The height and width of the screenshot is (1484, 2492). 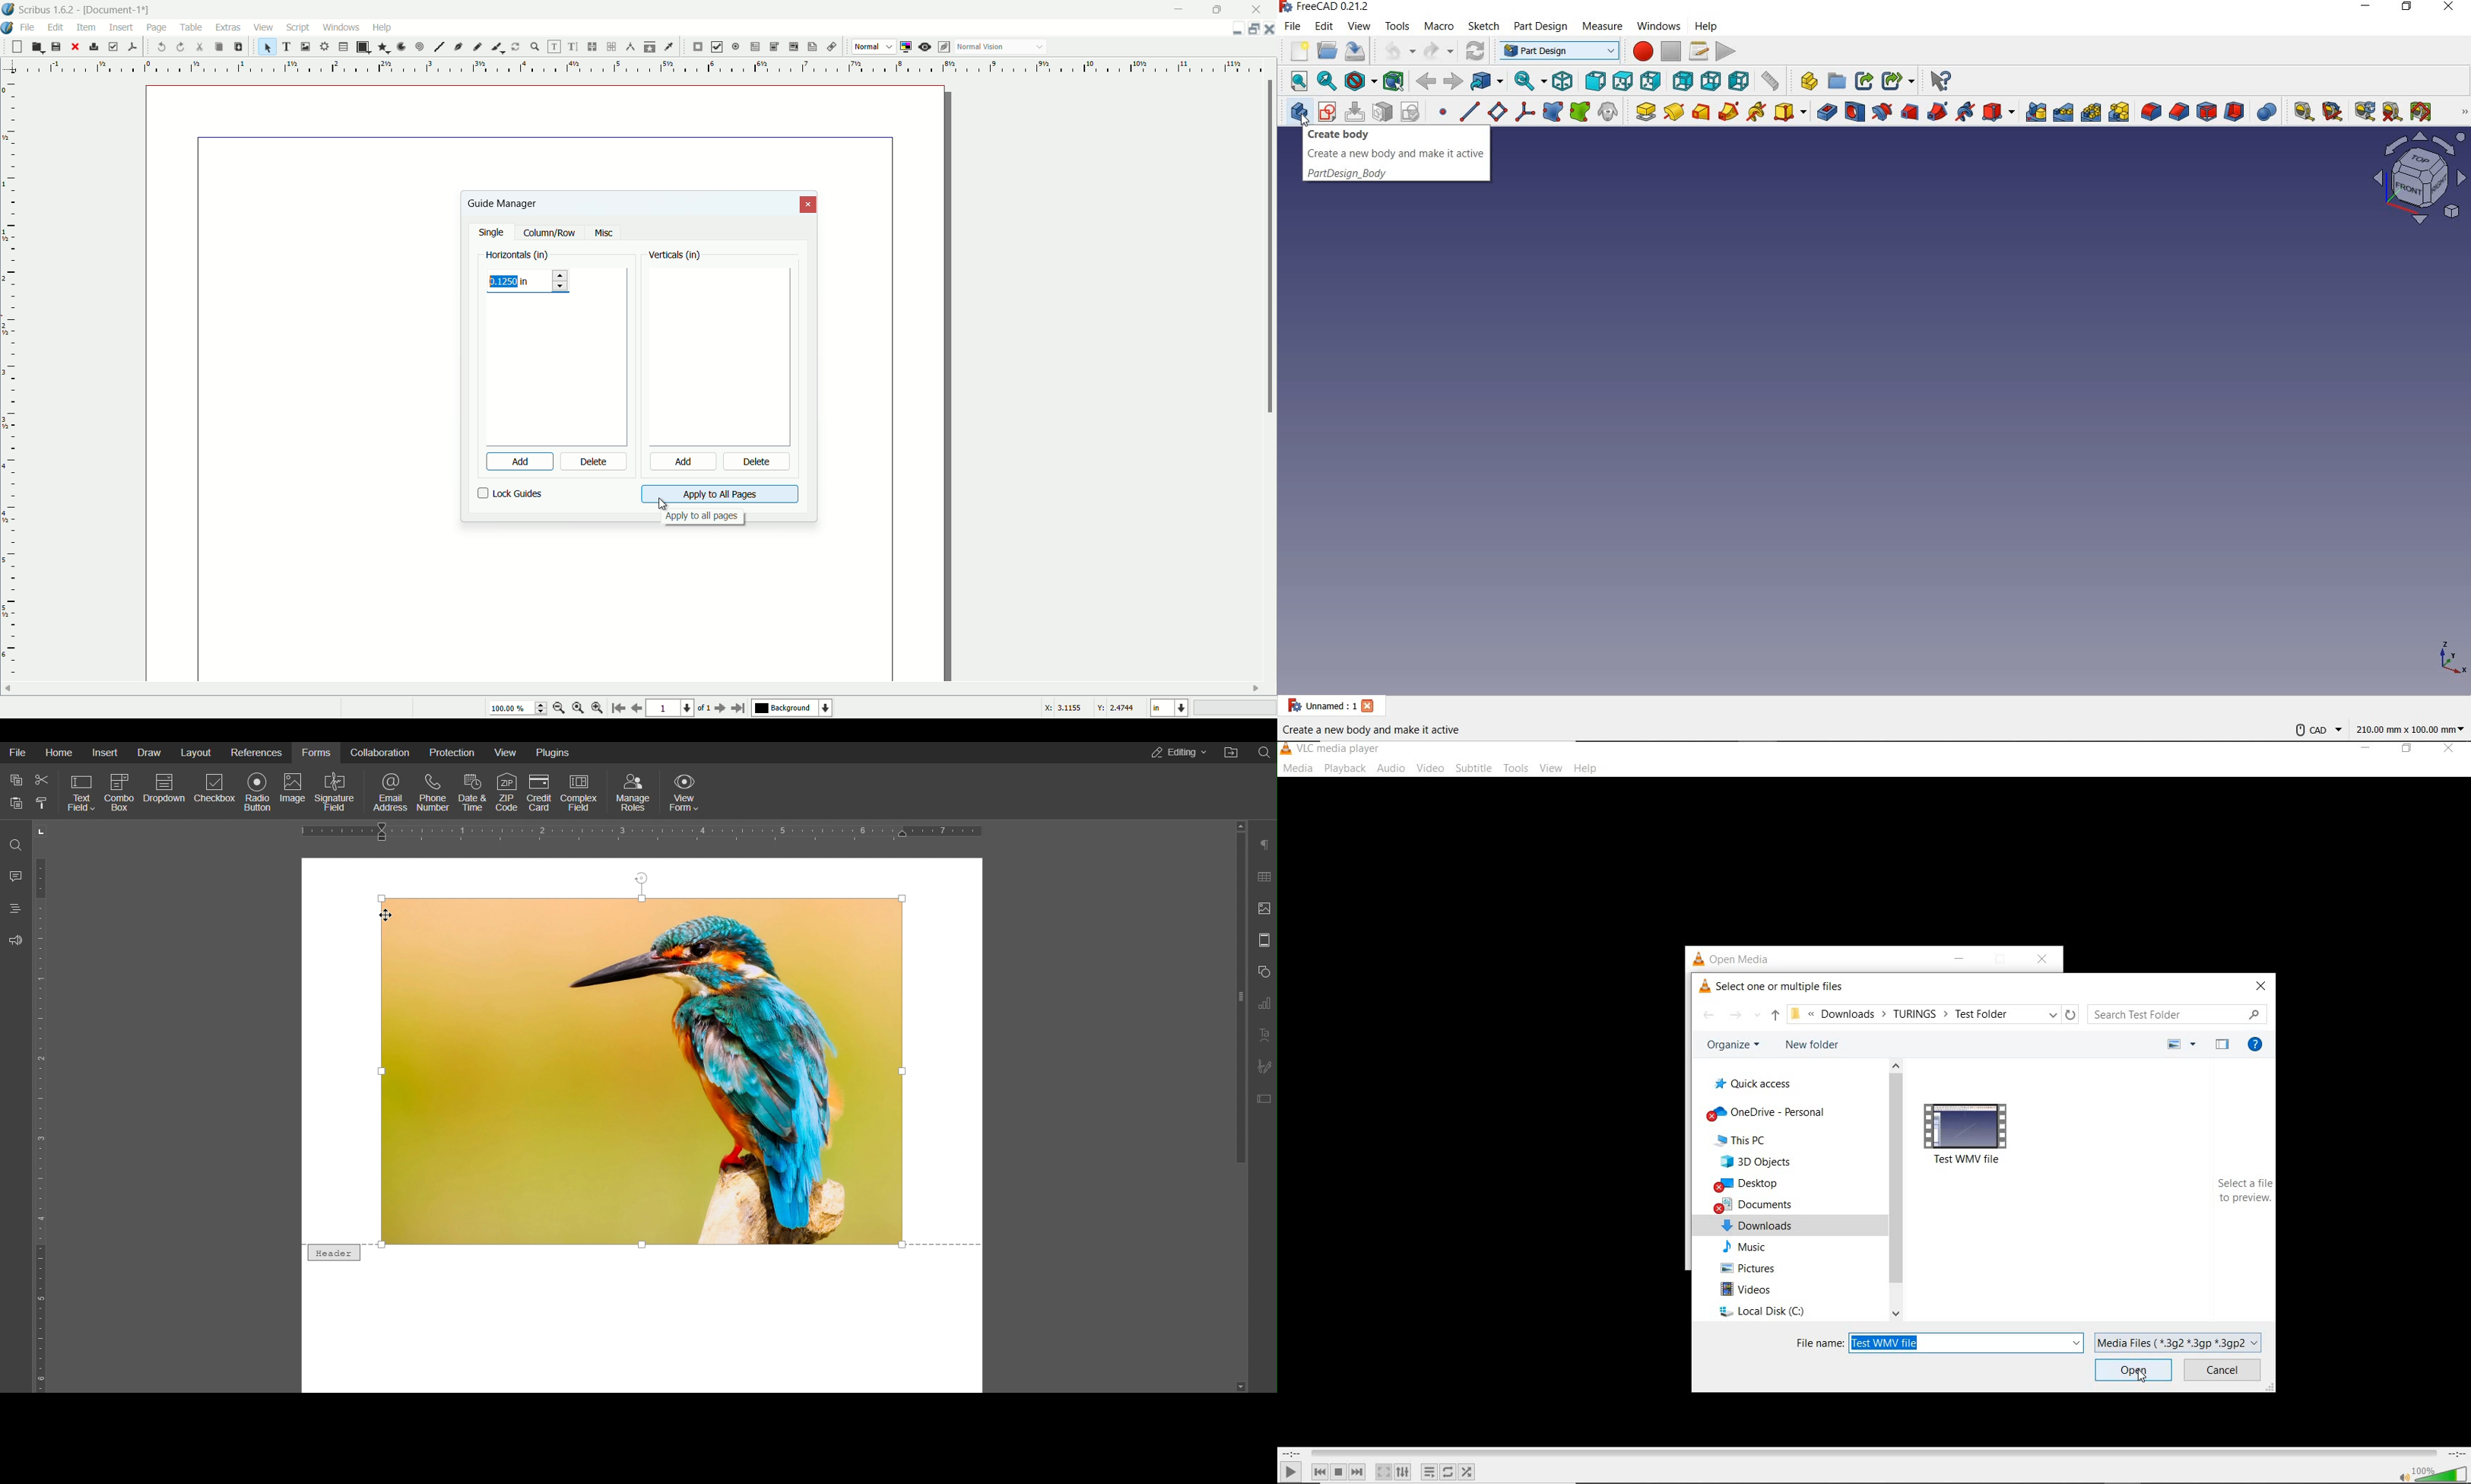 I want to click on new, so click(x=15, y=47).